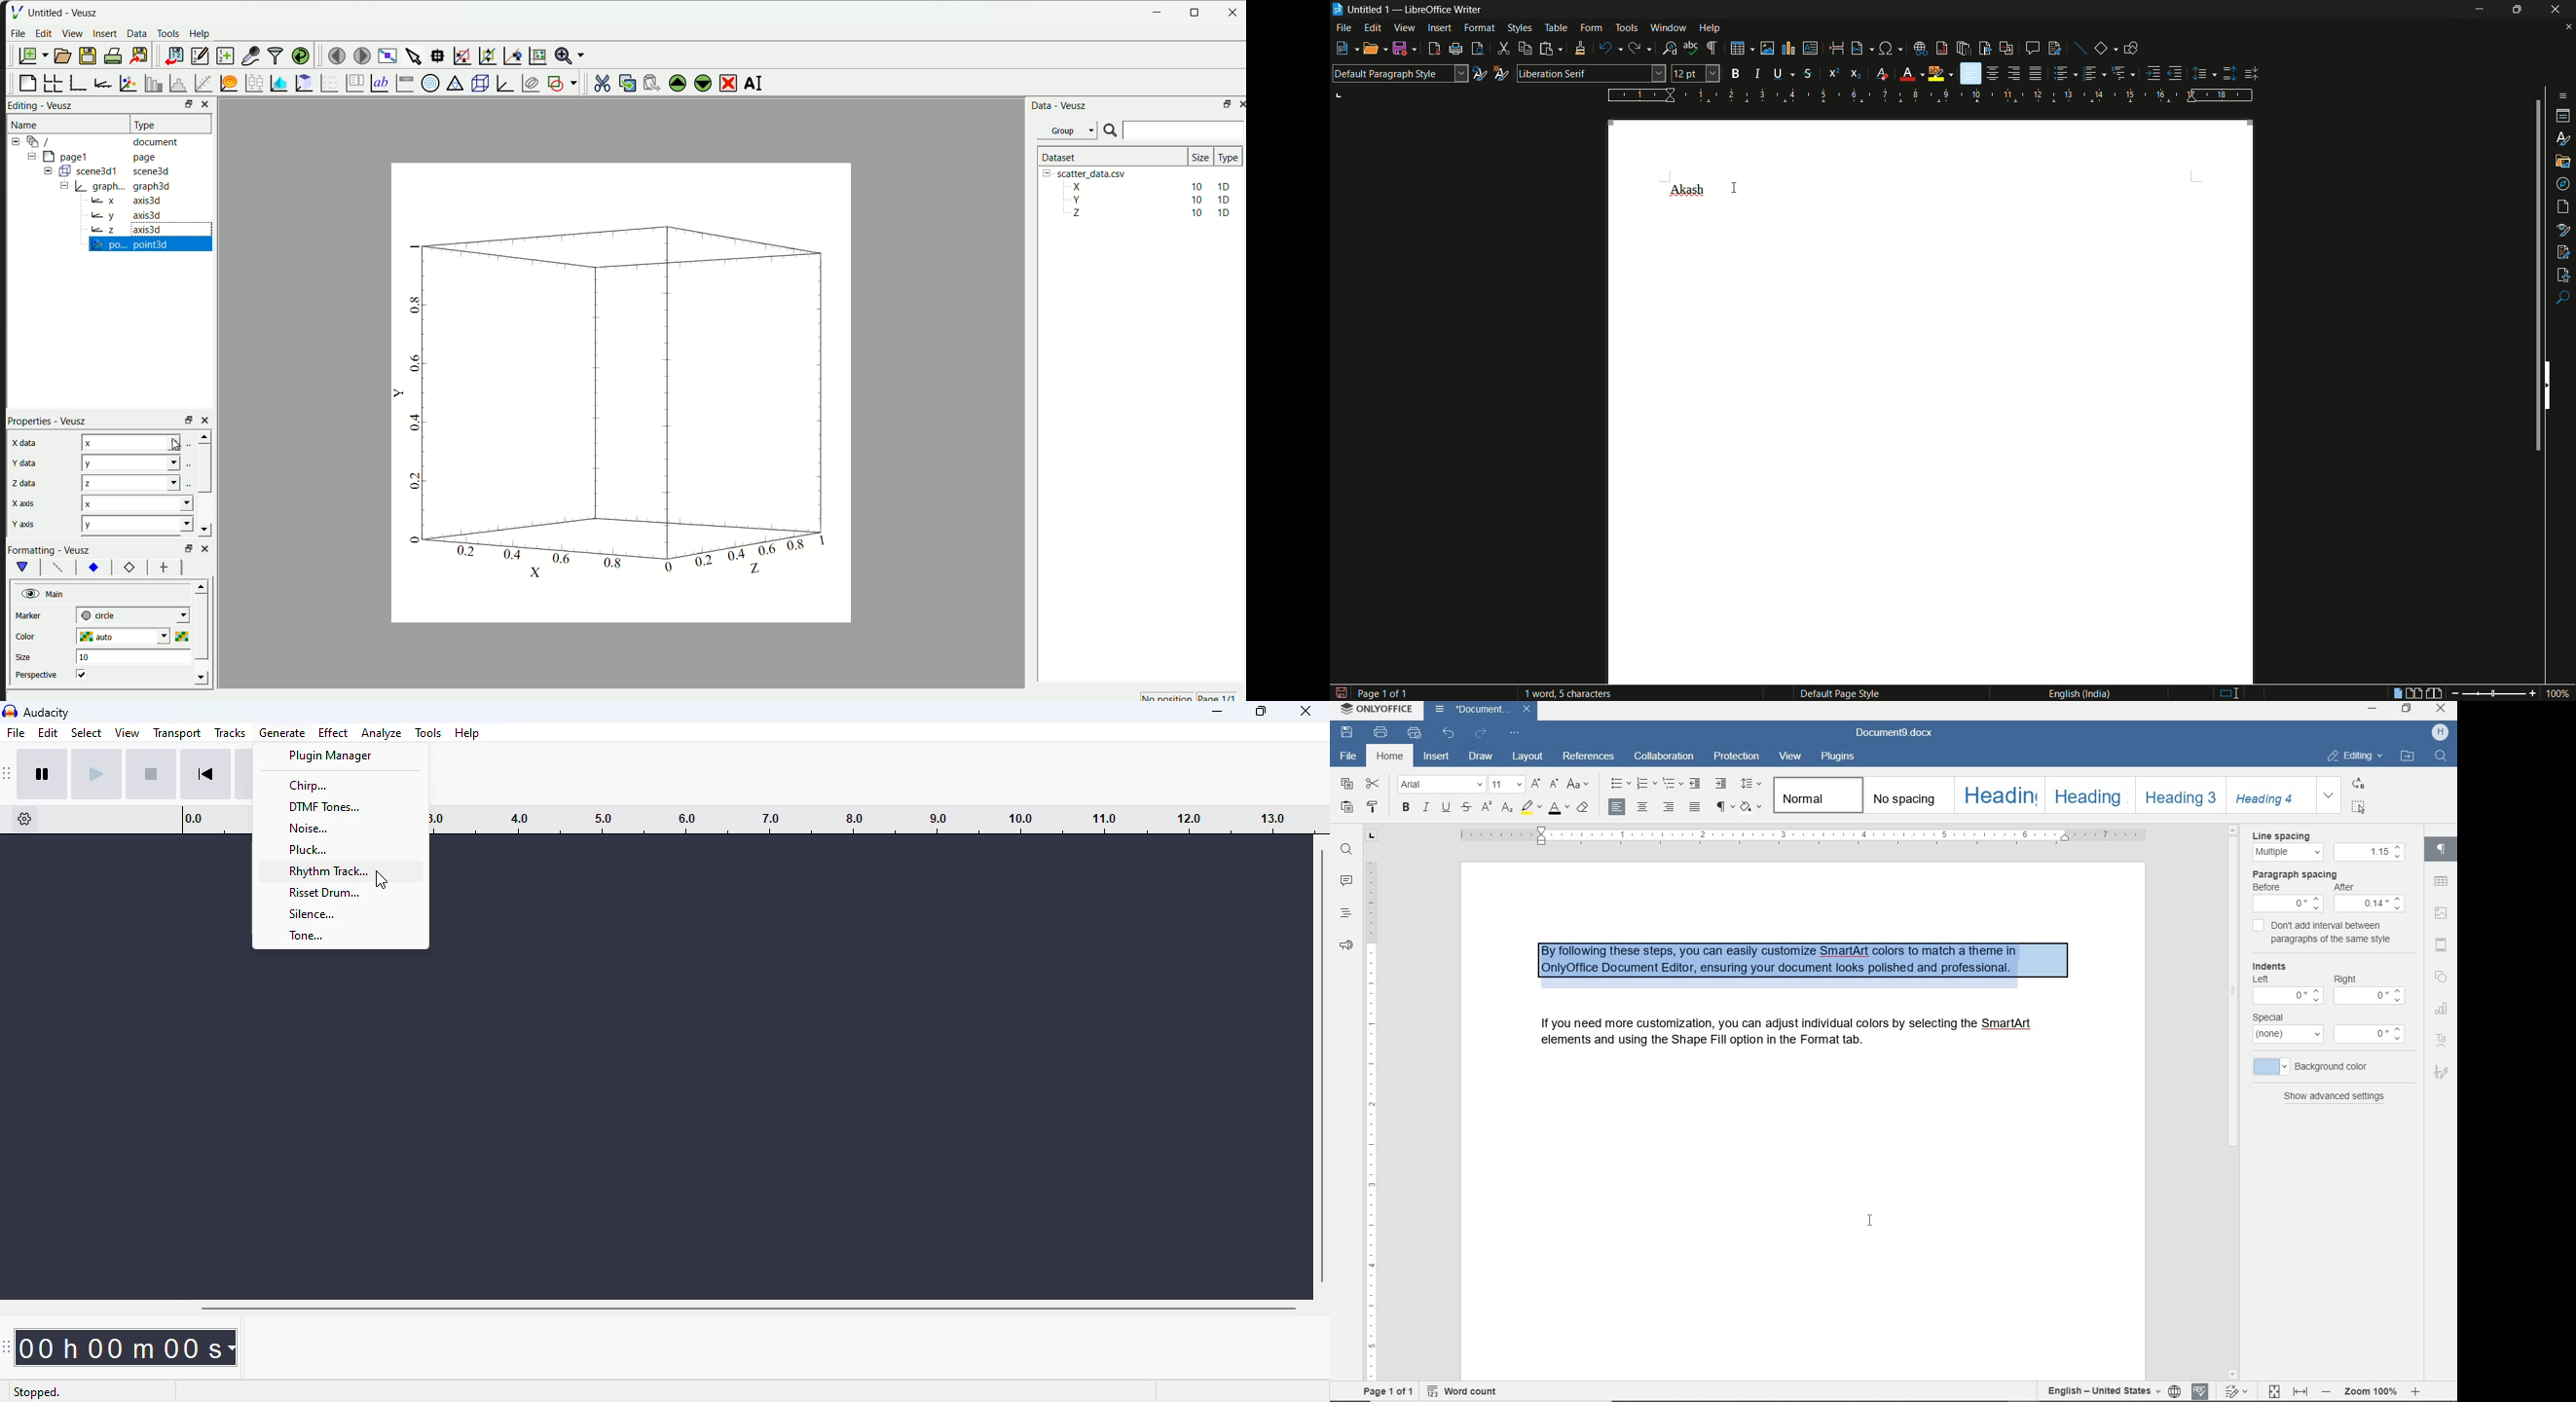 The width and height of the screenshot is (2576, 1428). What do you see at coordinates (1761, 73) in the screenshot?
I see `italic` at bounding box center [1761, 73].